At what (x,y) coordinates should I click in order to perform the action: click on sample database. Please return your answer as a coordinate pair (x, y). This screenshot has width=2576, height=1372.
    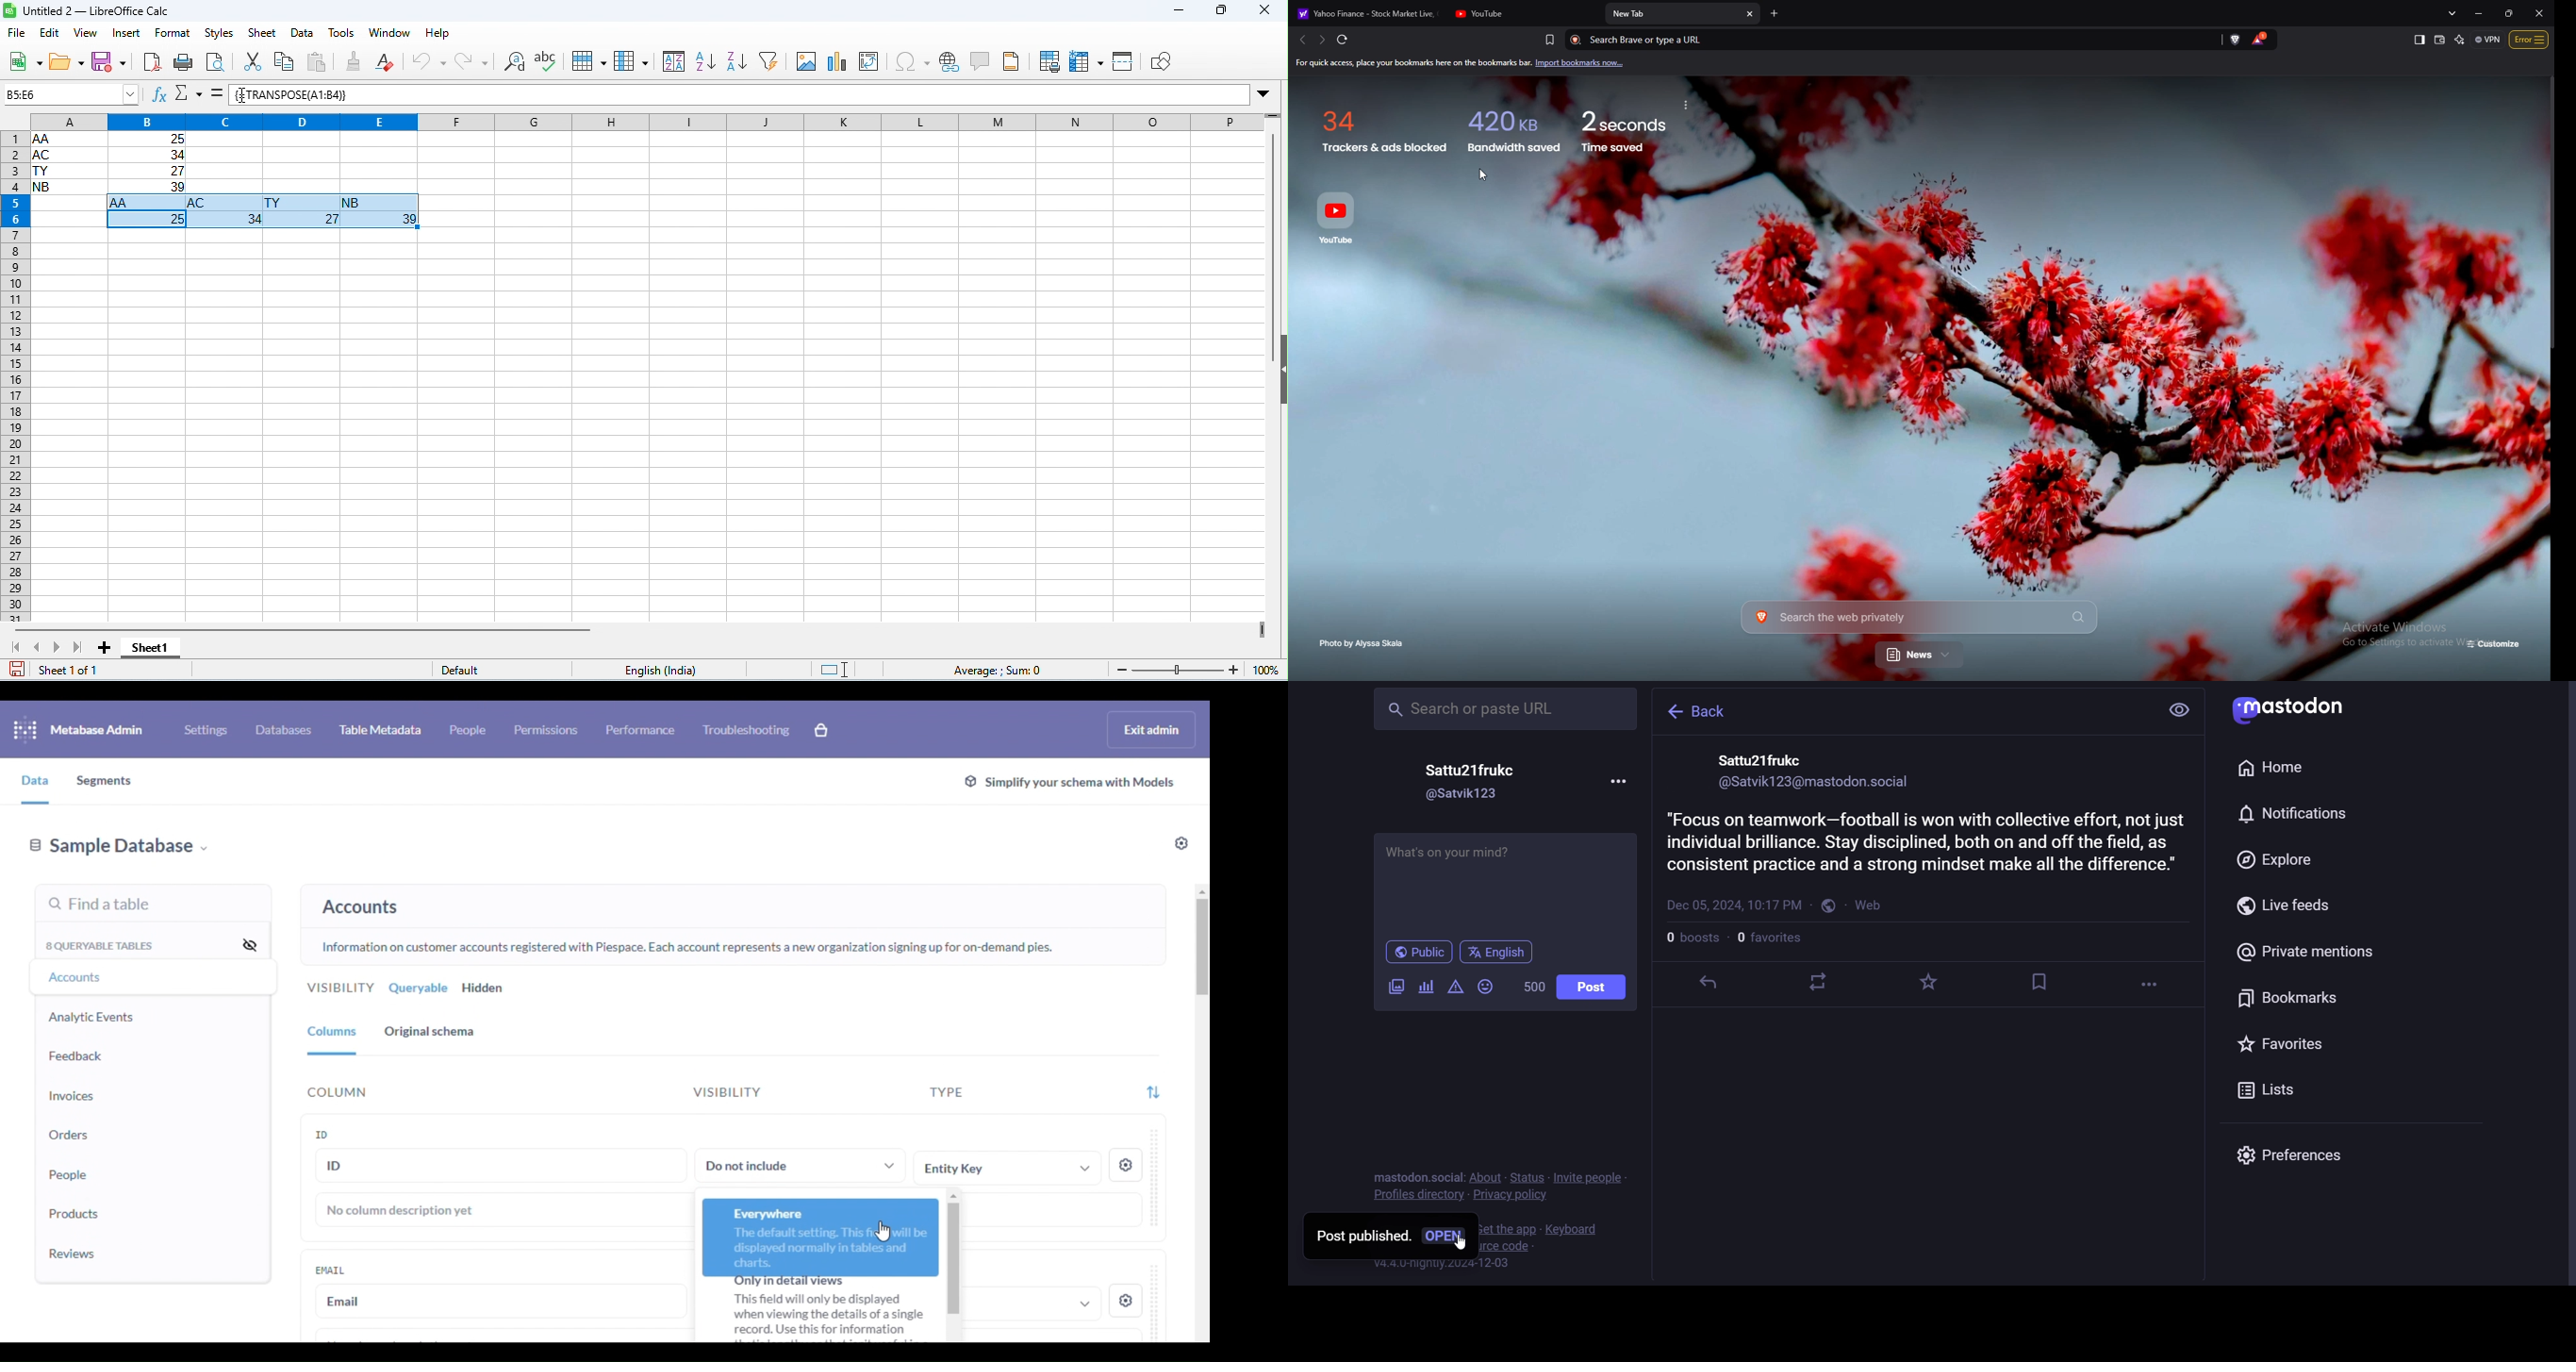
    Looking at the image, I should click on (119, 847).